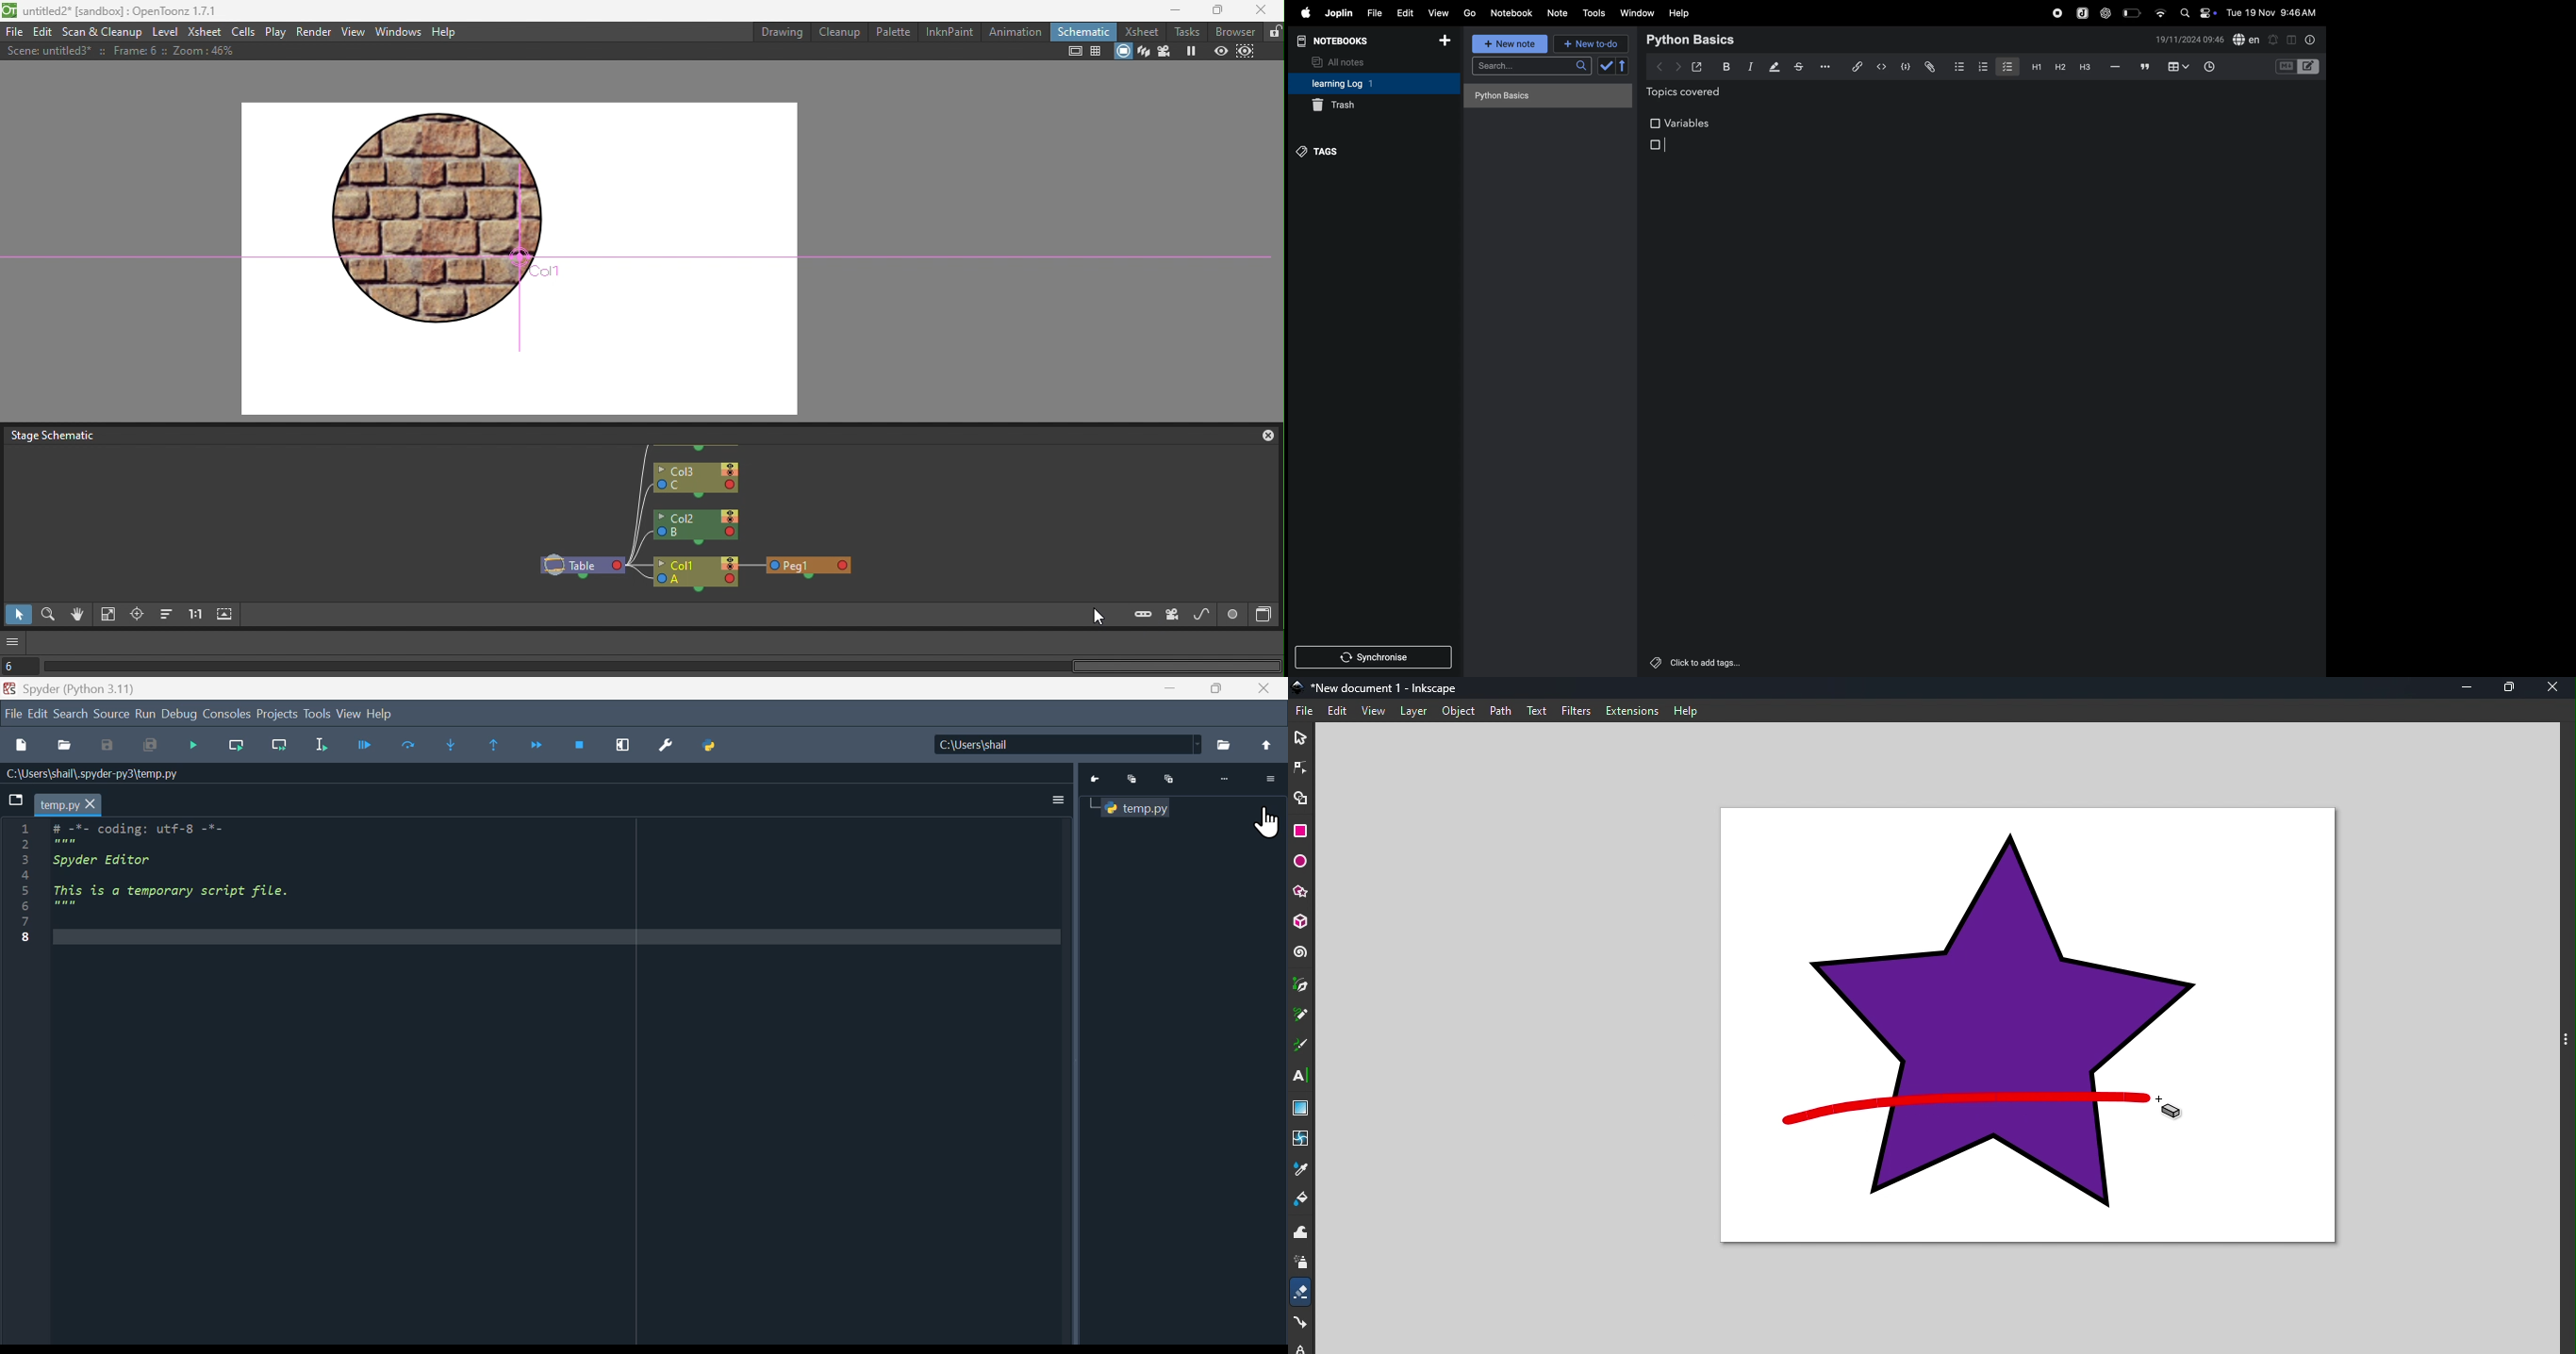 The height and width of the screenshot is (1372, 2576). I want to click on Tasks, so click(1189, 31).